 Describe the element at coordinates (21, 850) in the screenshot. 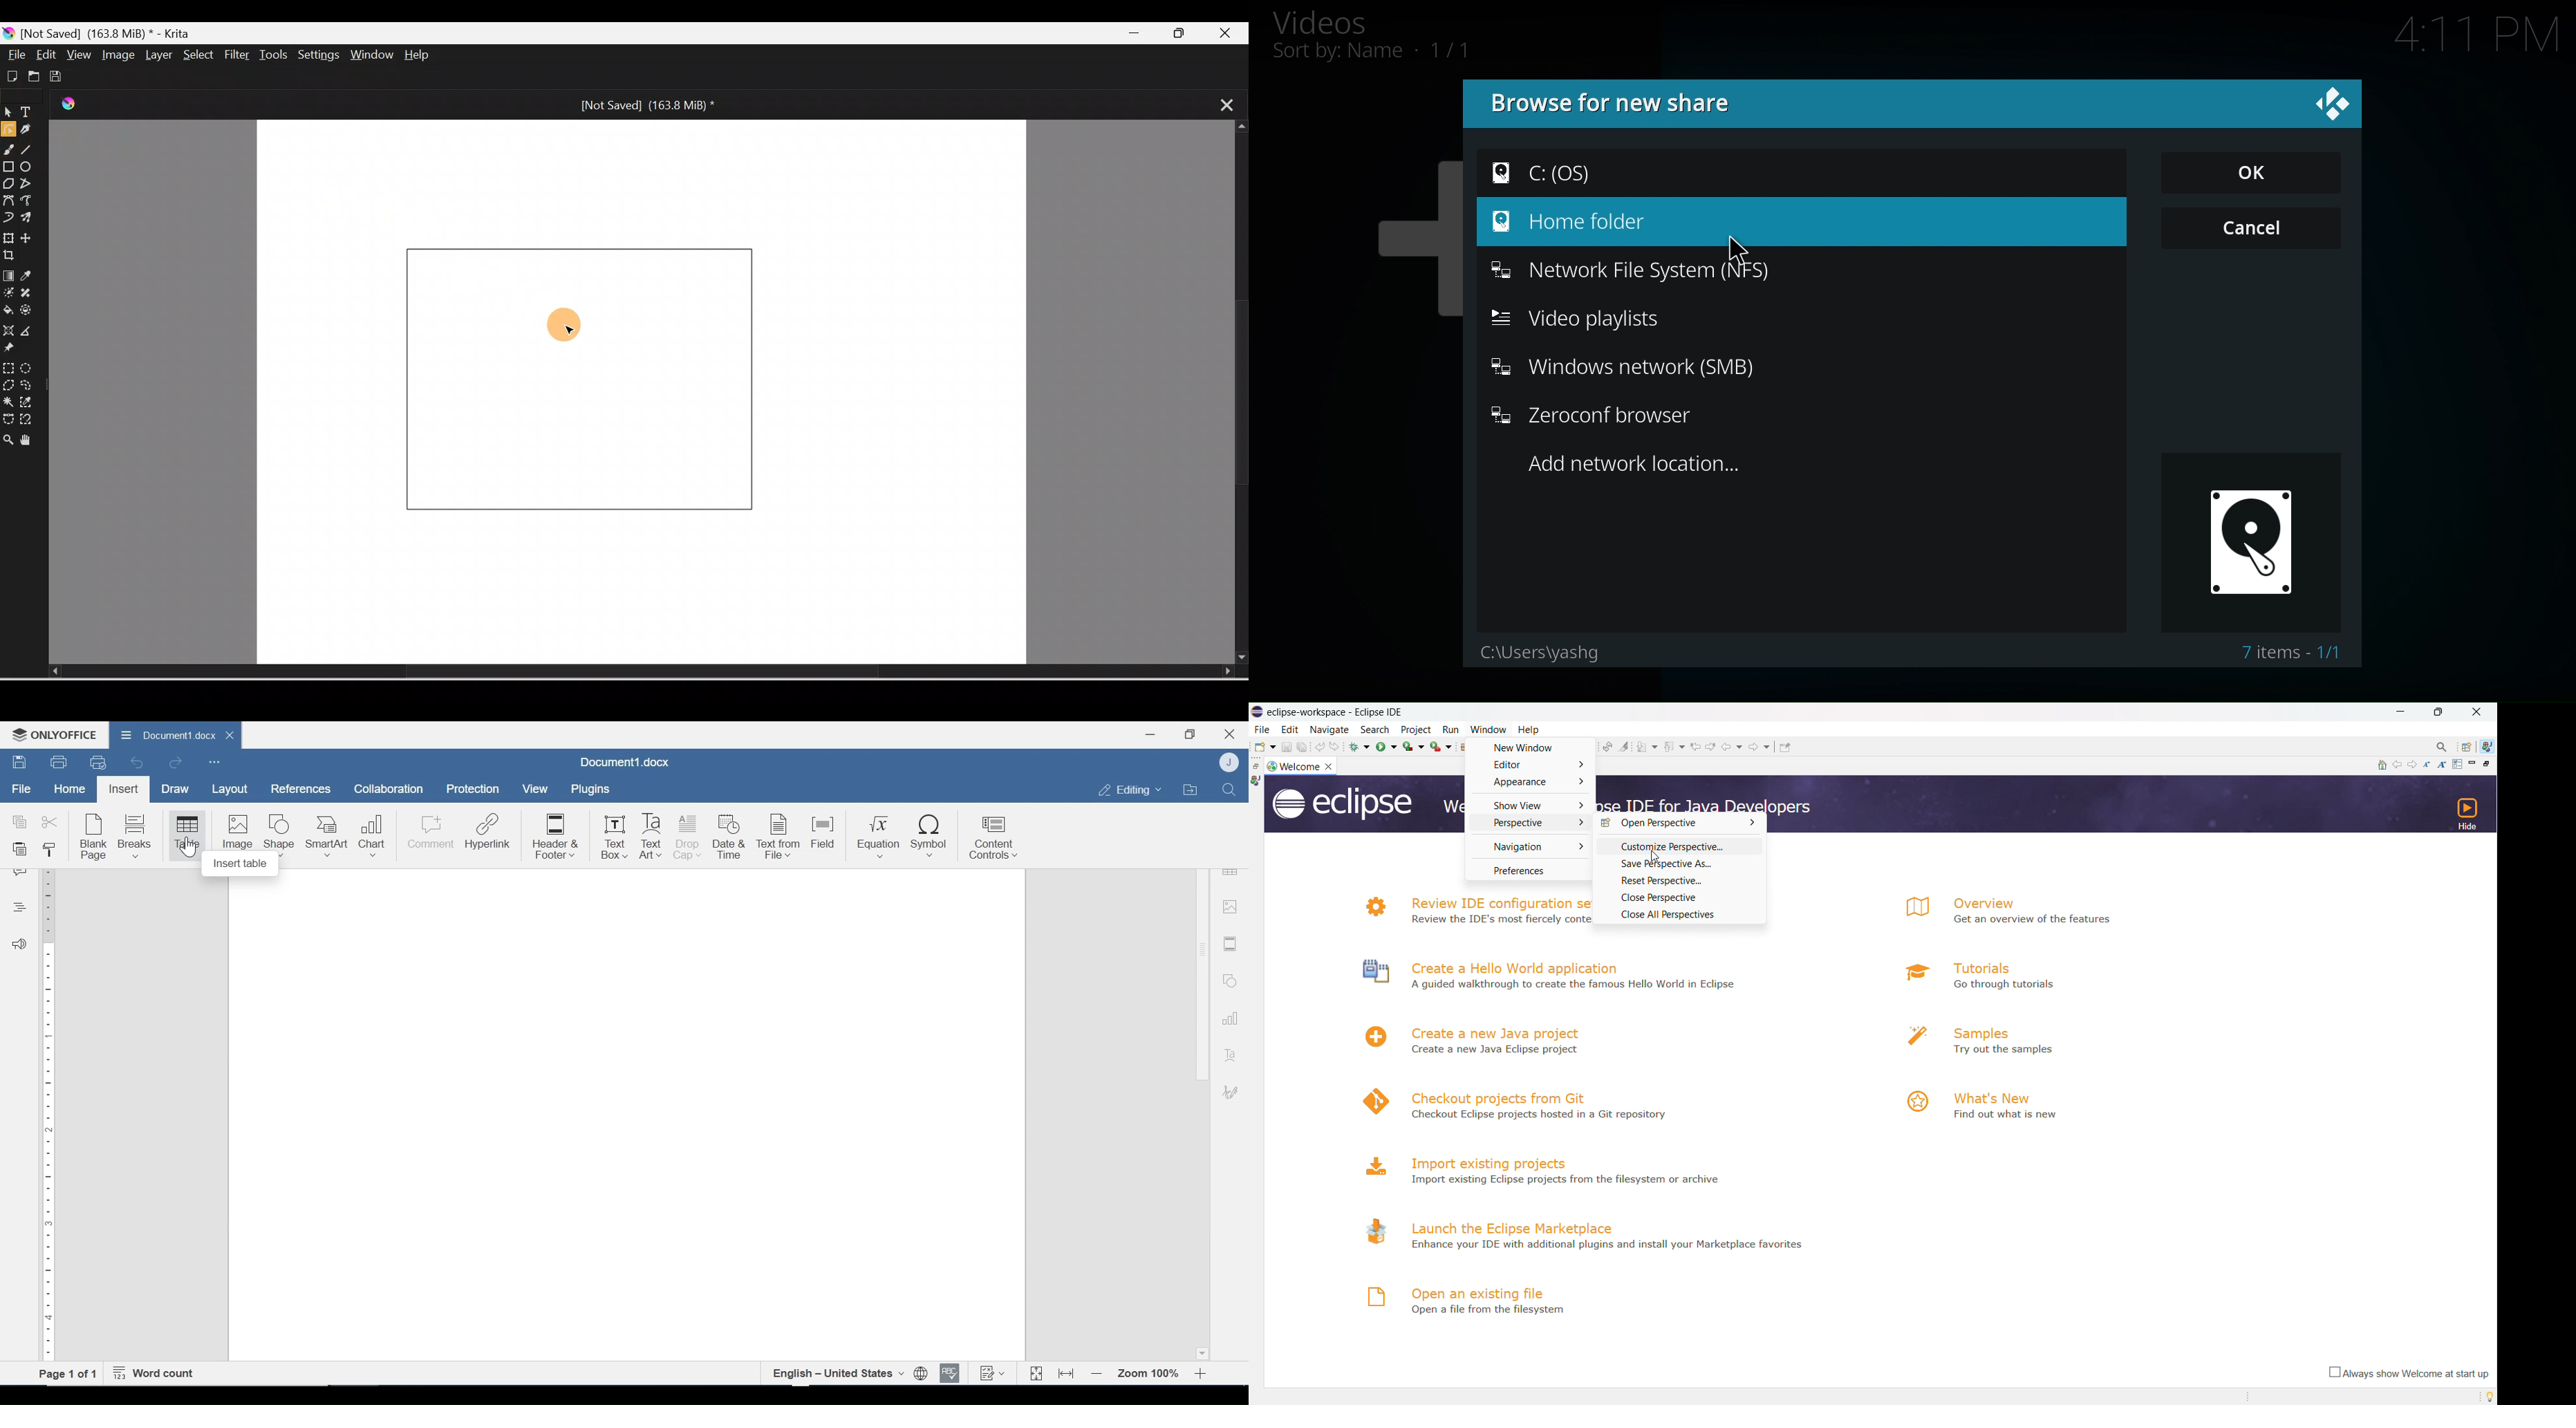

I see `Paste` at that location.